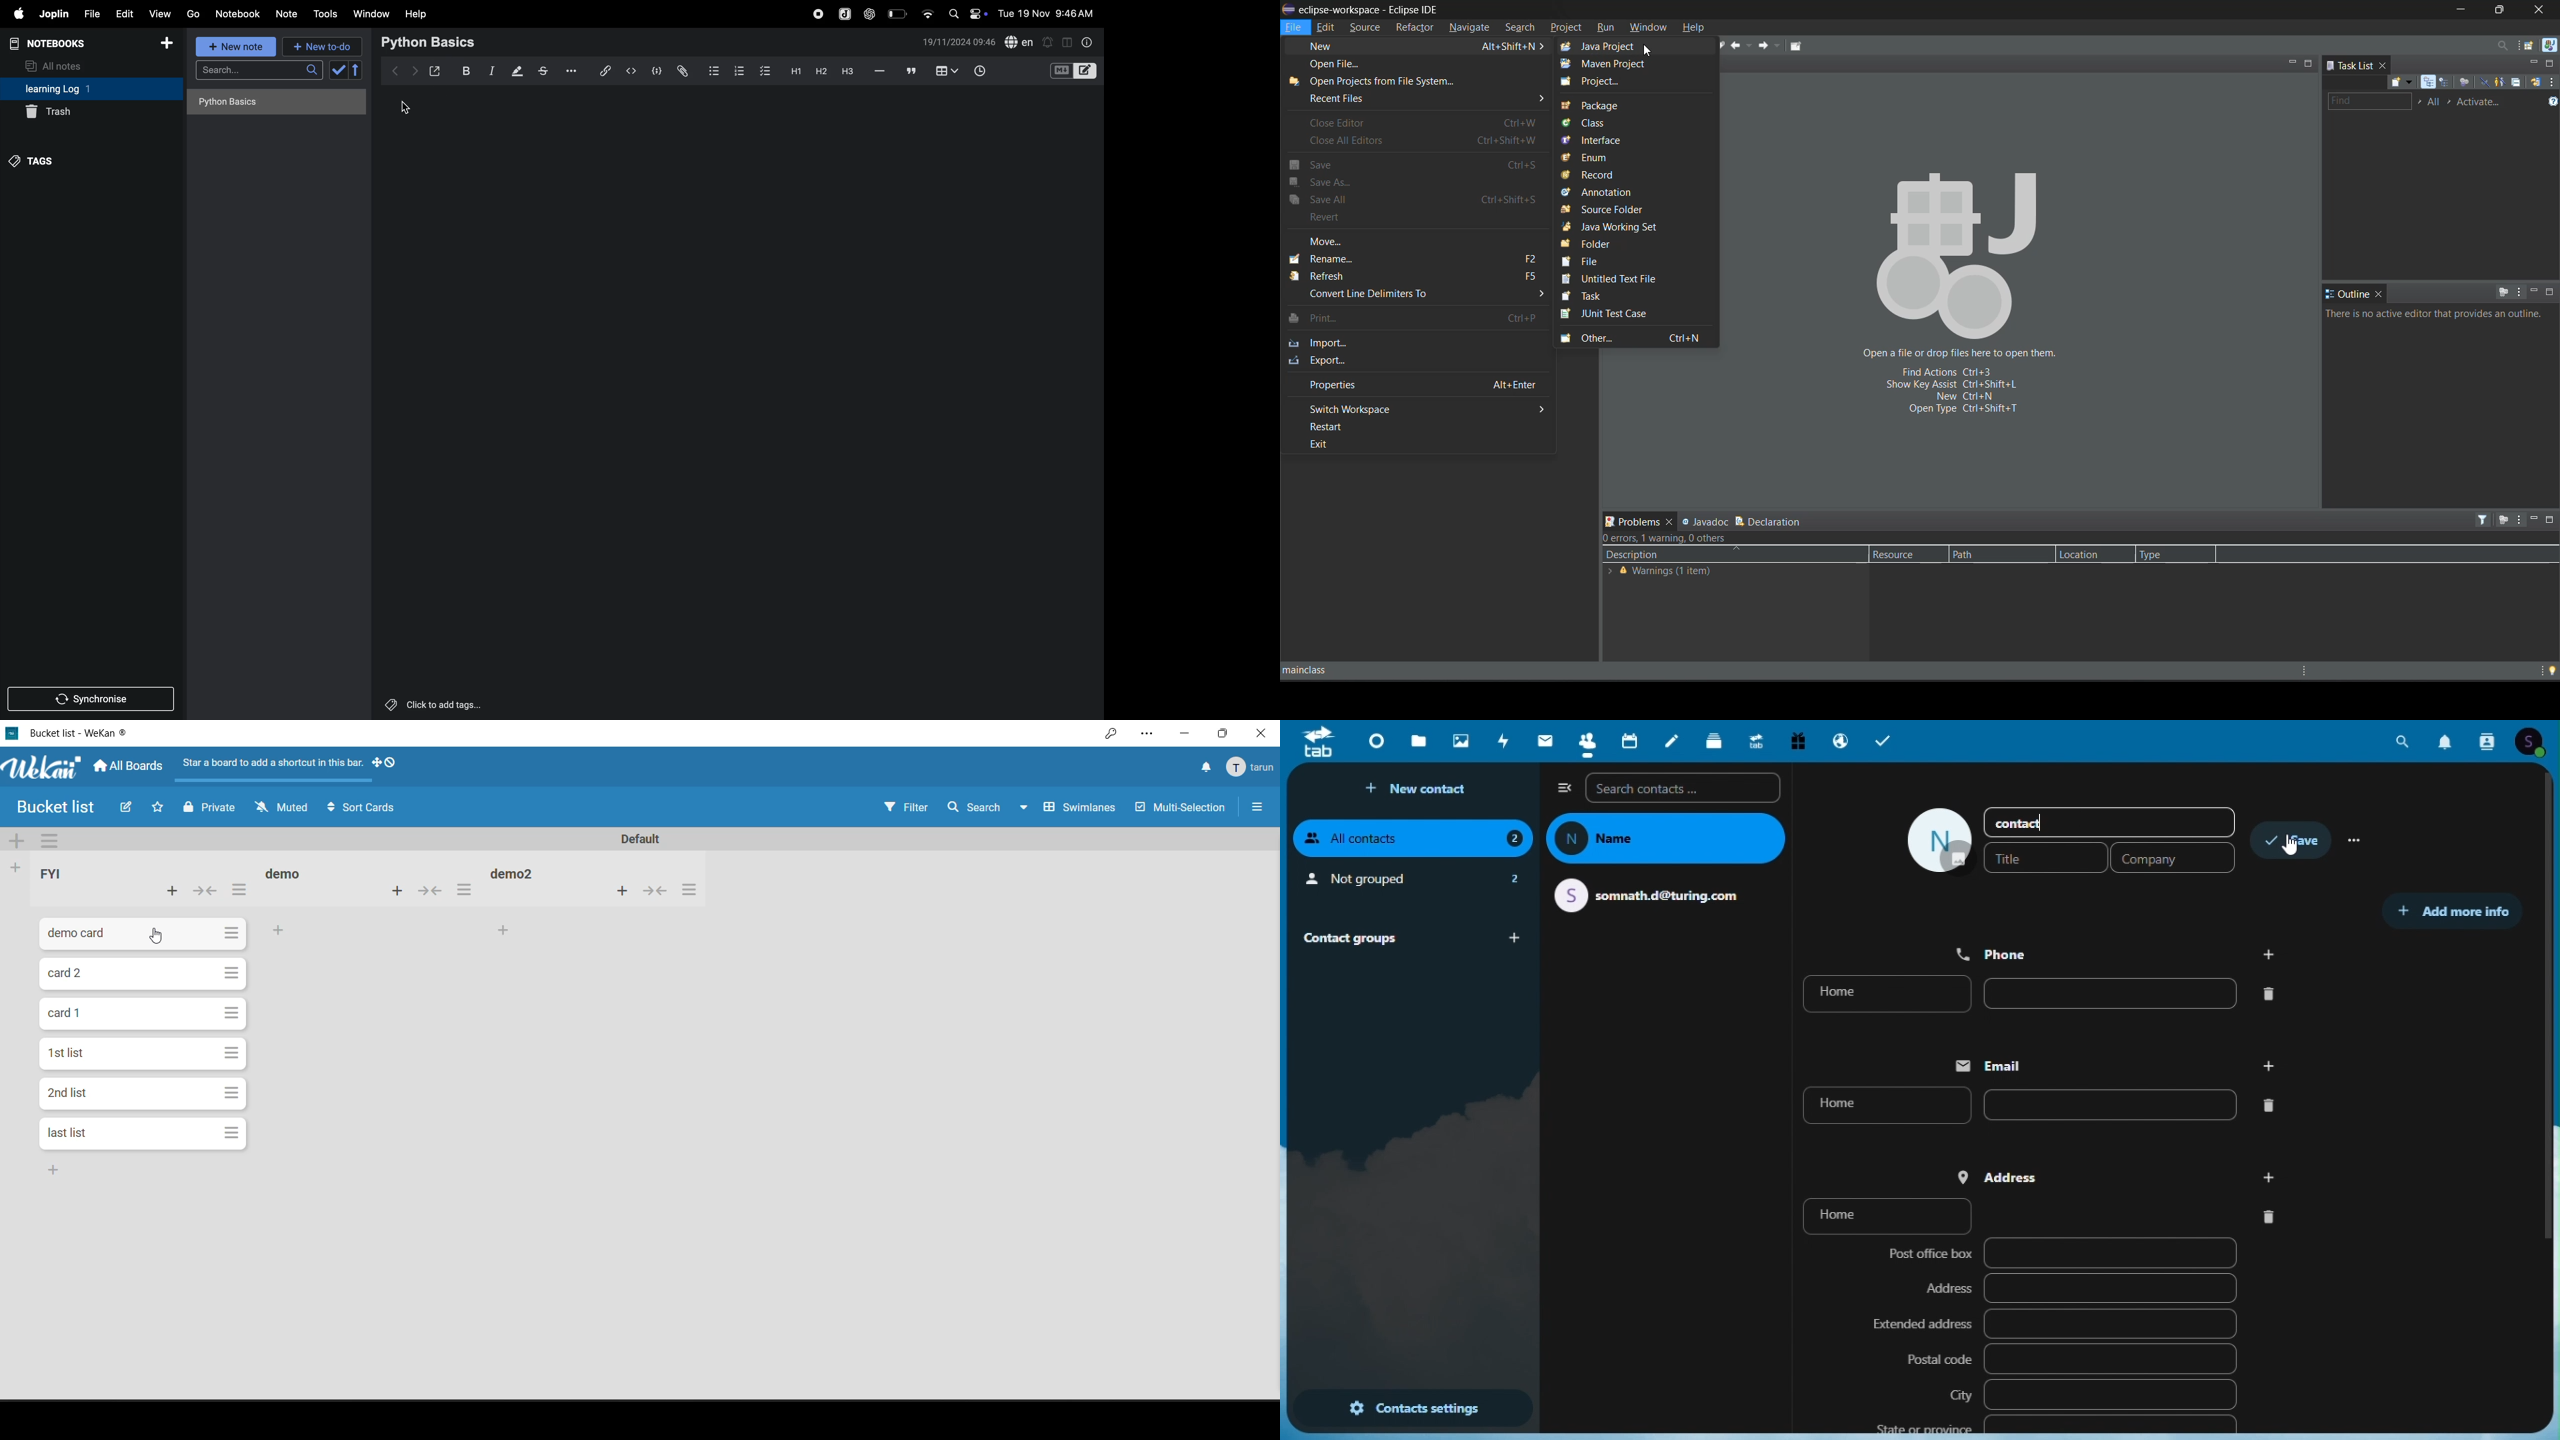 The image size is (2576, 1456). Describe the element at coordinates (2419, 101) in the screenshot. I see `select working set` at that location.